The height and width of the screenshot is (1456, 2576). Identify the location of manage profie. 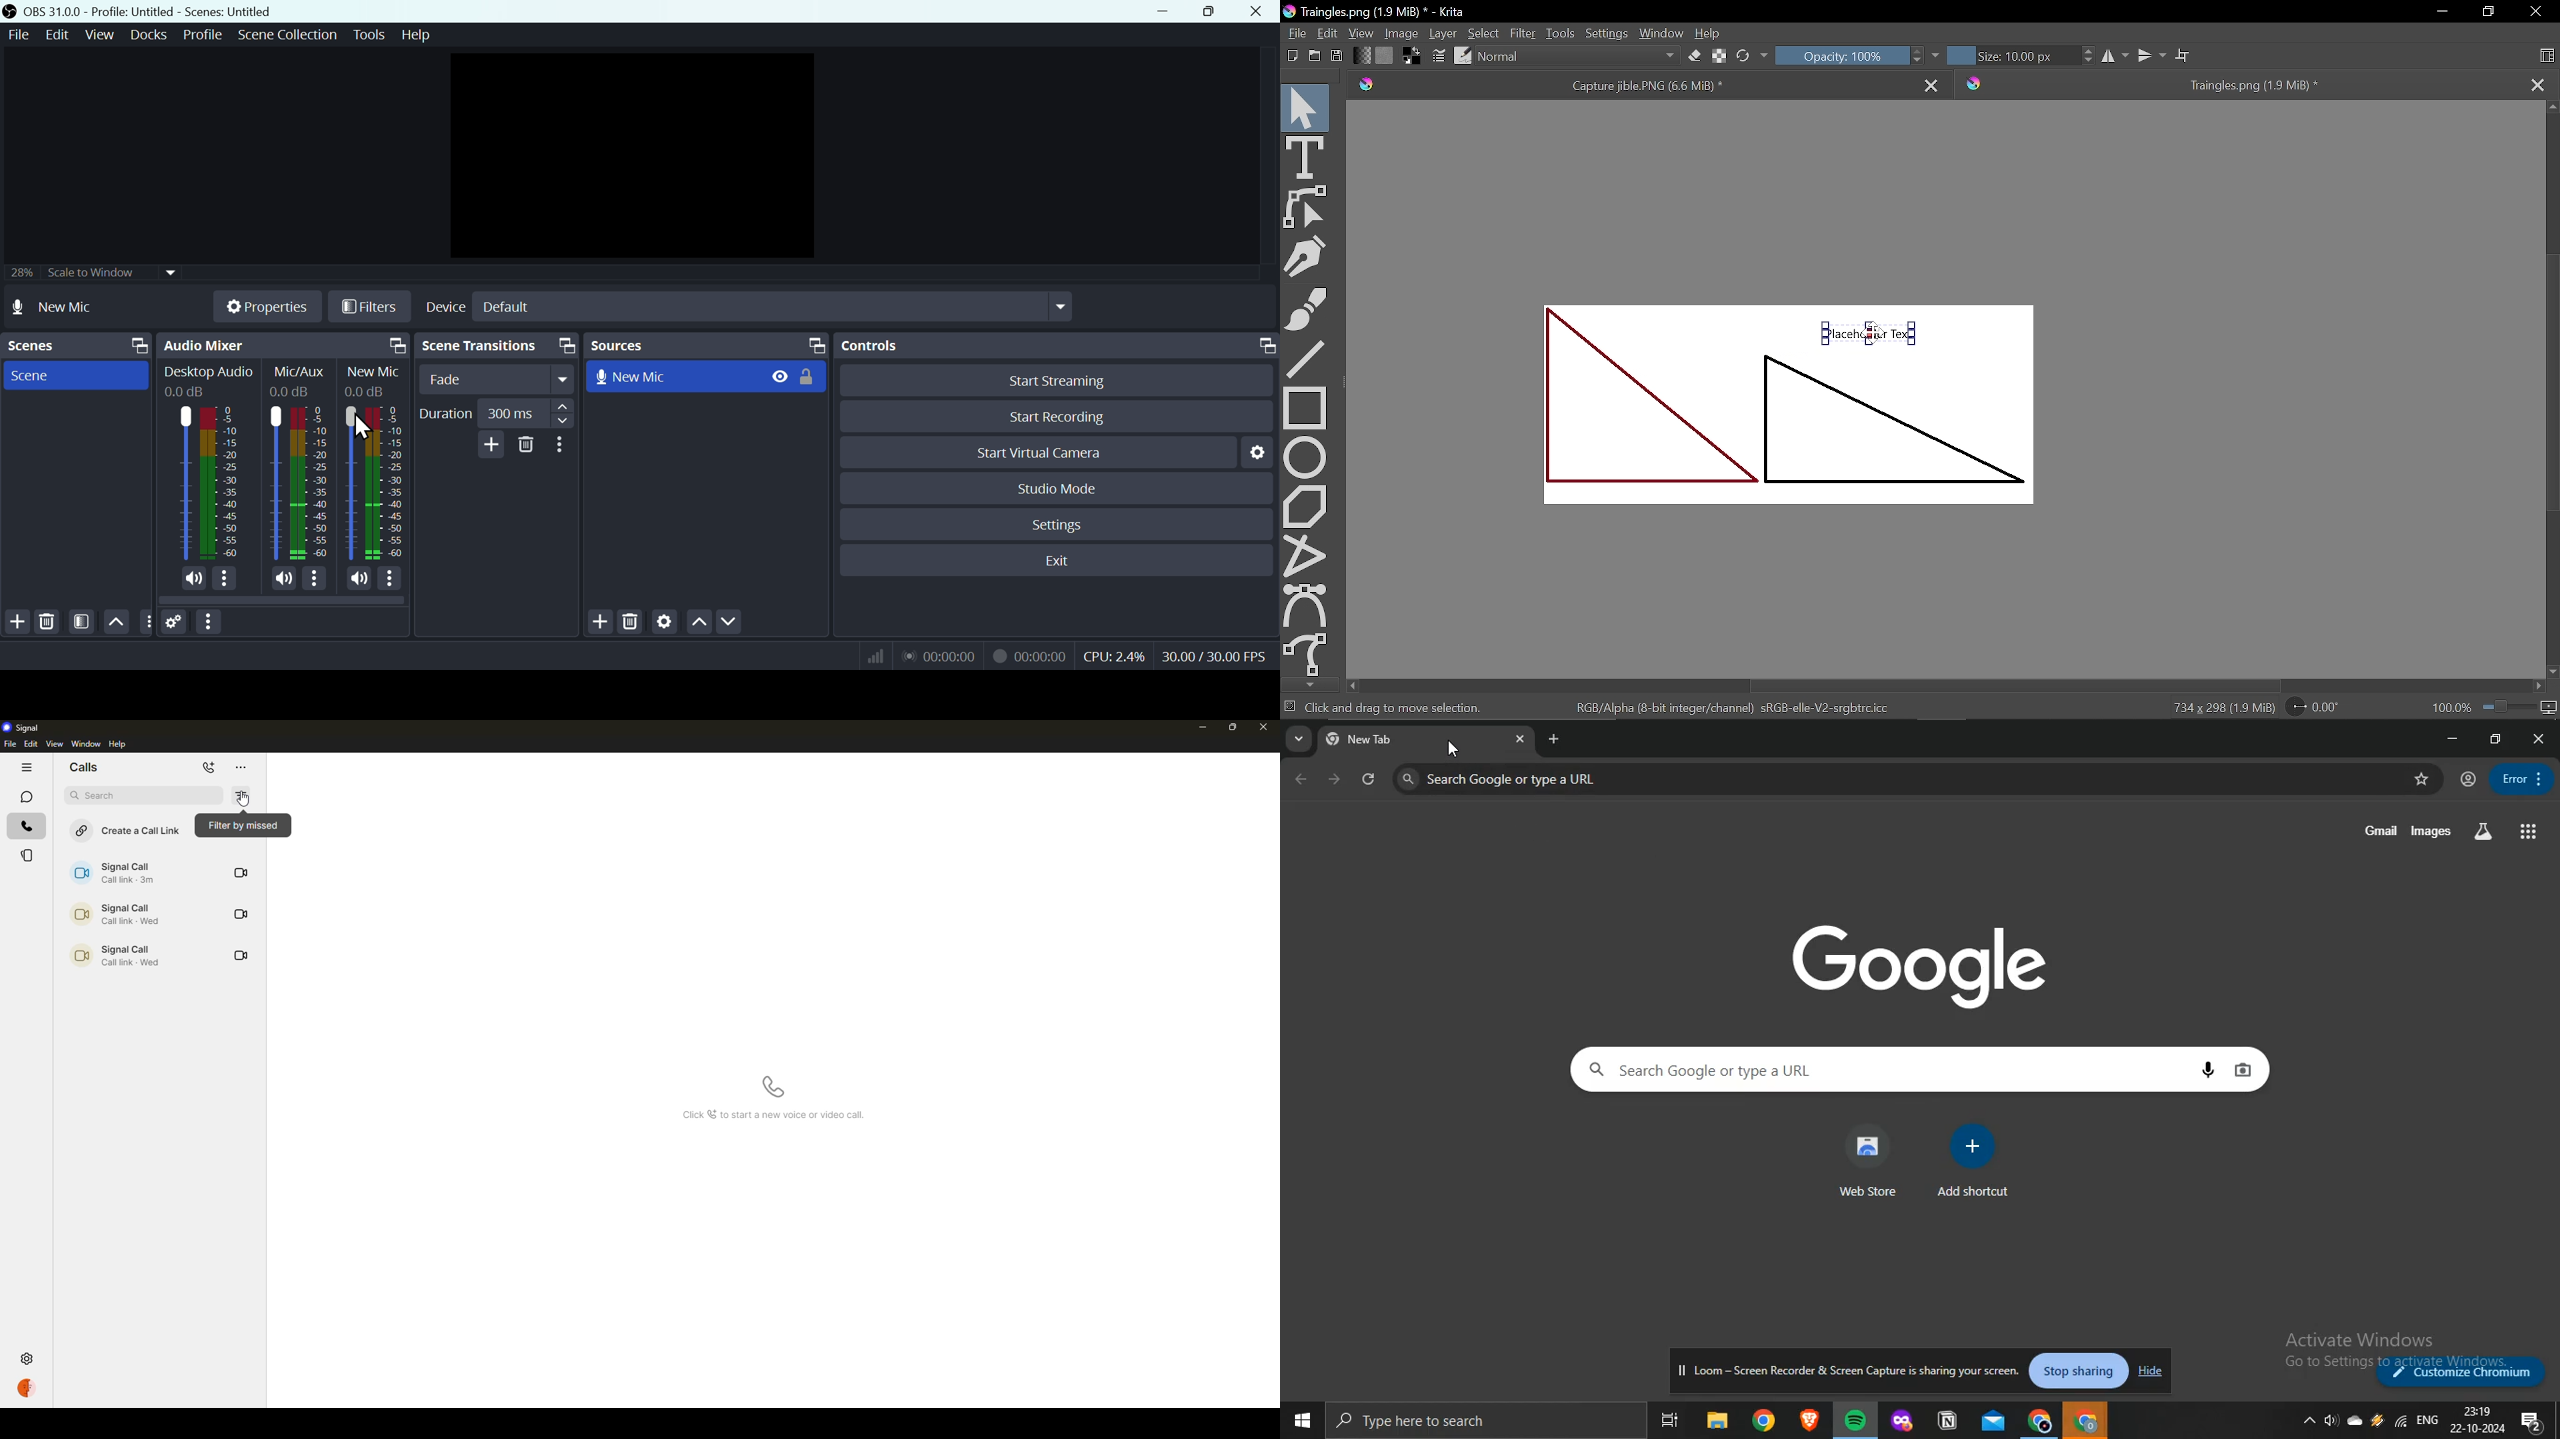
(2468, 780).